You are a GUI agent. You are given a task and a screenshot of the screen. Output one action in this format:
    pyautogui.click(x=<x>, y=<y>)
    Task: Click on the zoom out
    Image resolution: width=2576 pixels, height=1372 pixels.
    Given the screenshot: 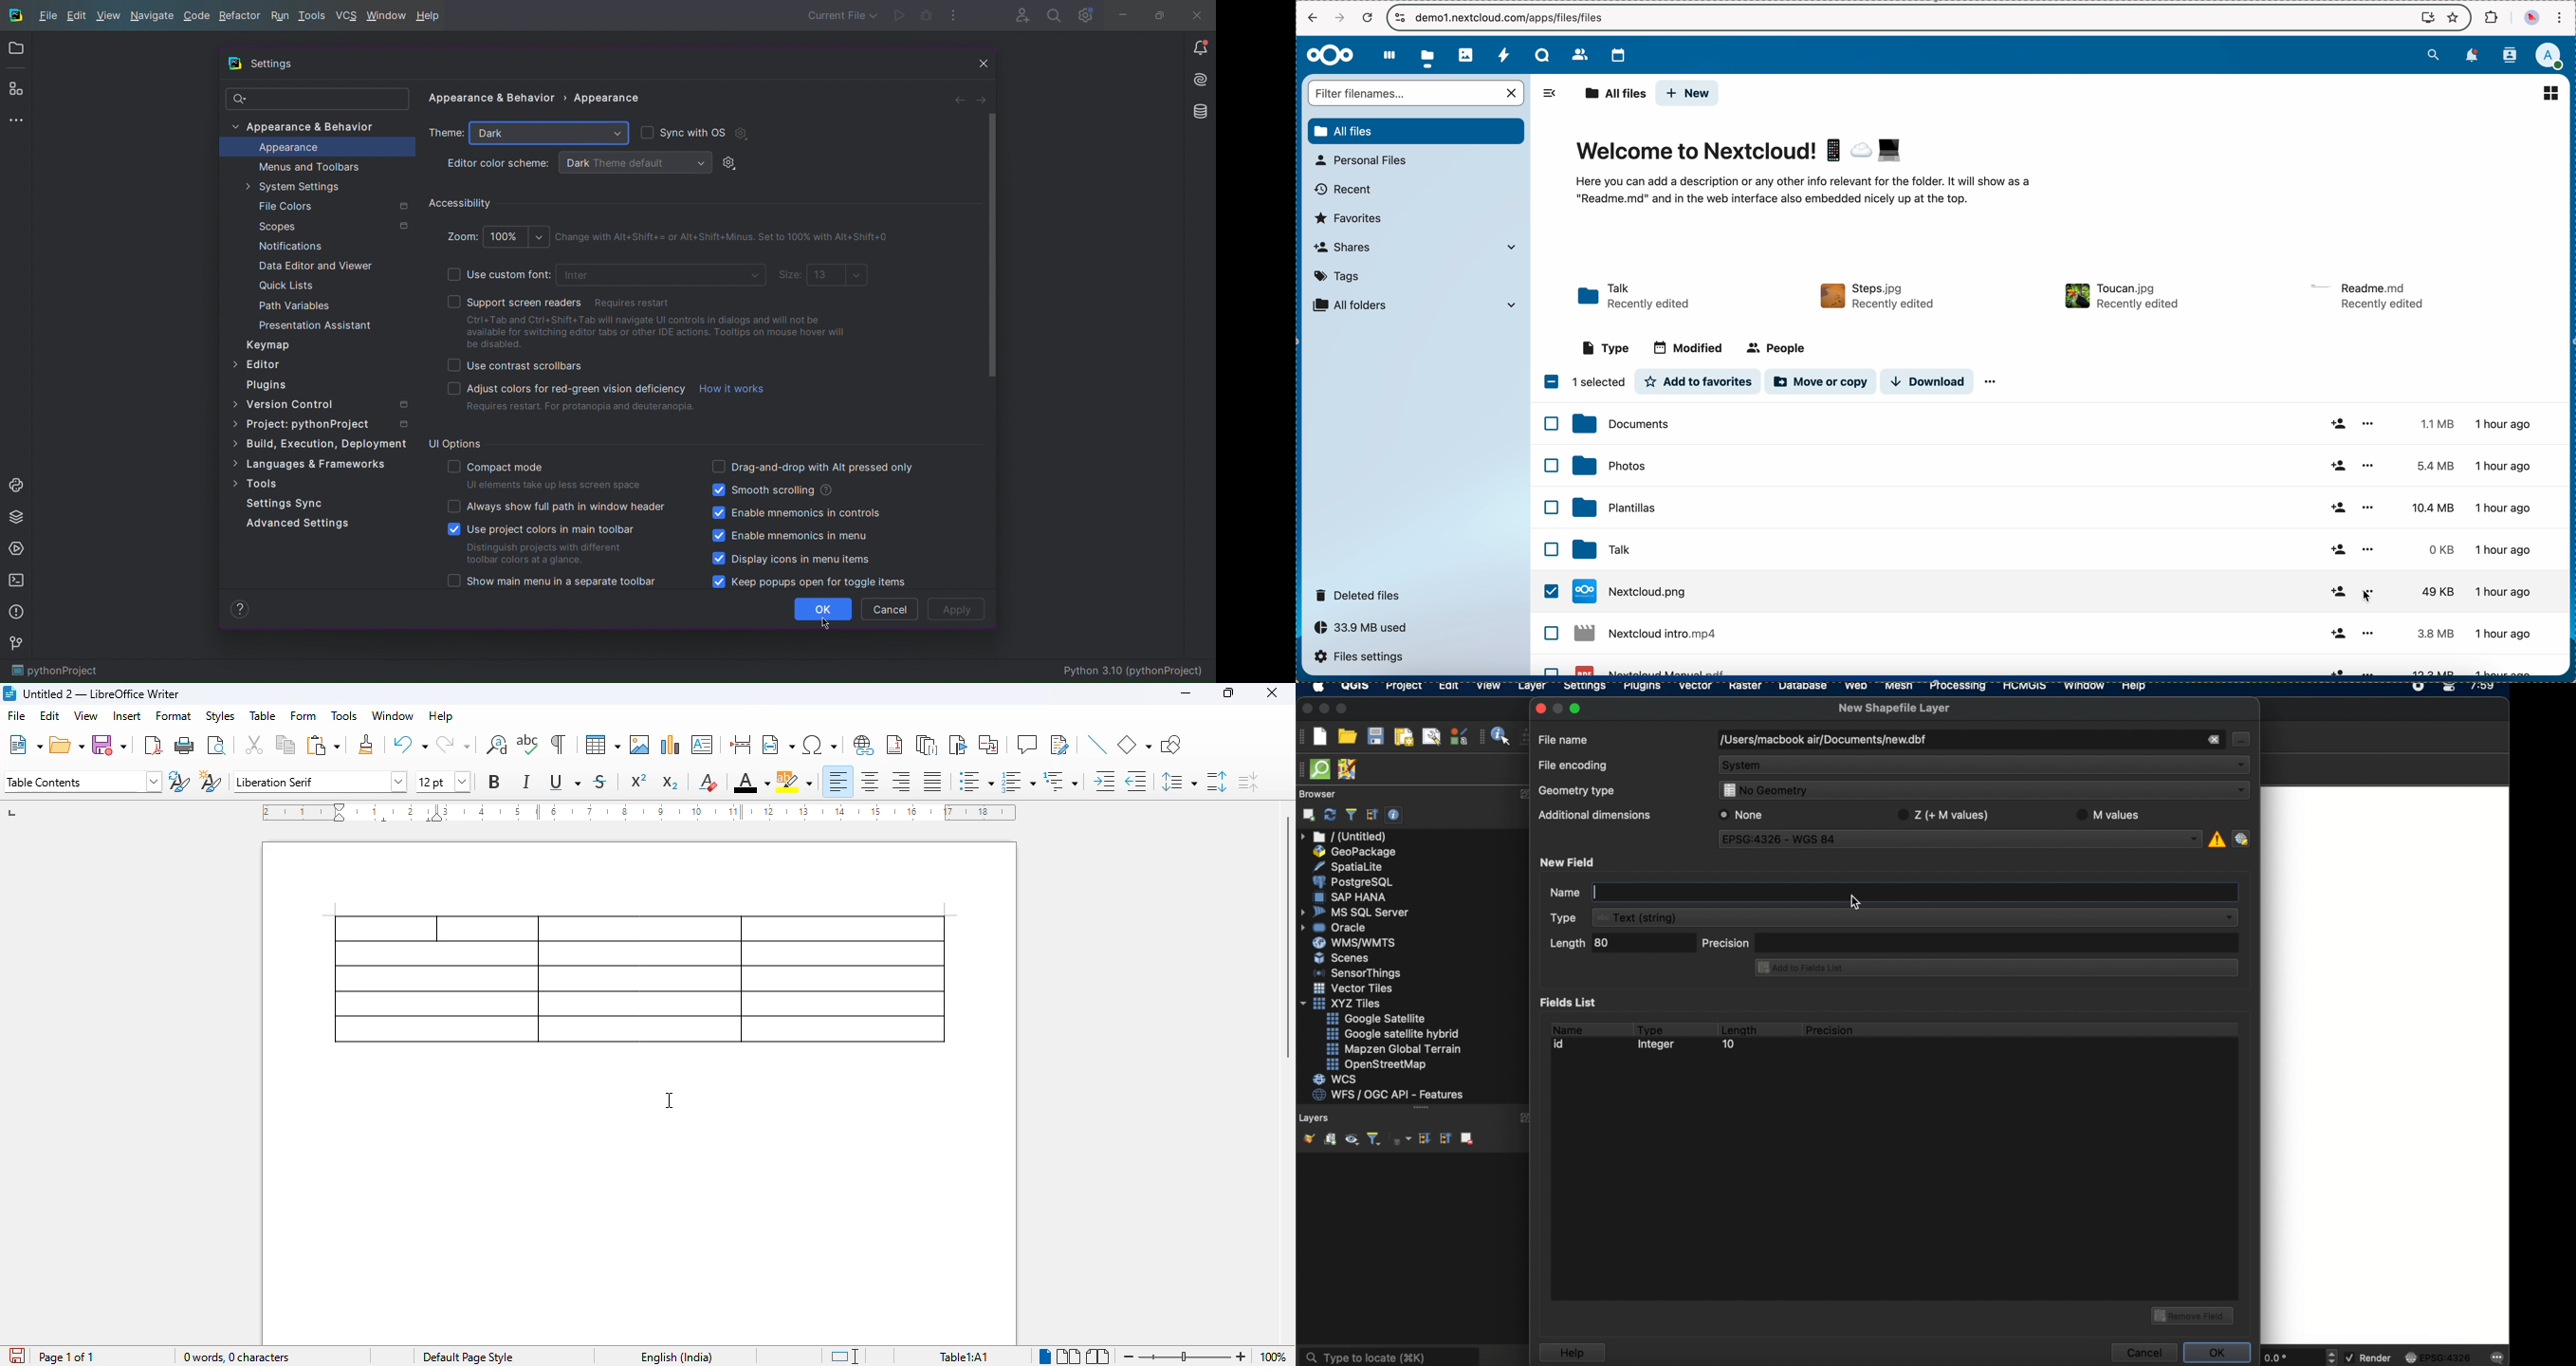 What is the action you would take?
    pyautogui.click(x=1129, y=1357)
    